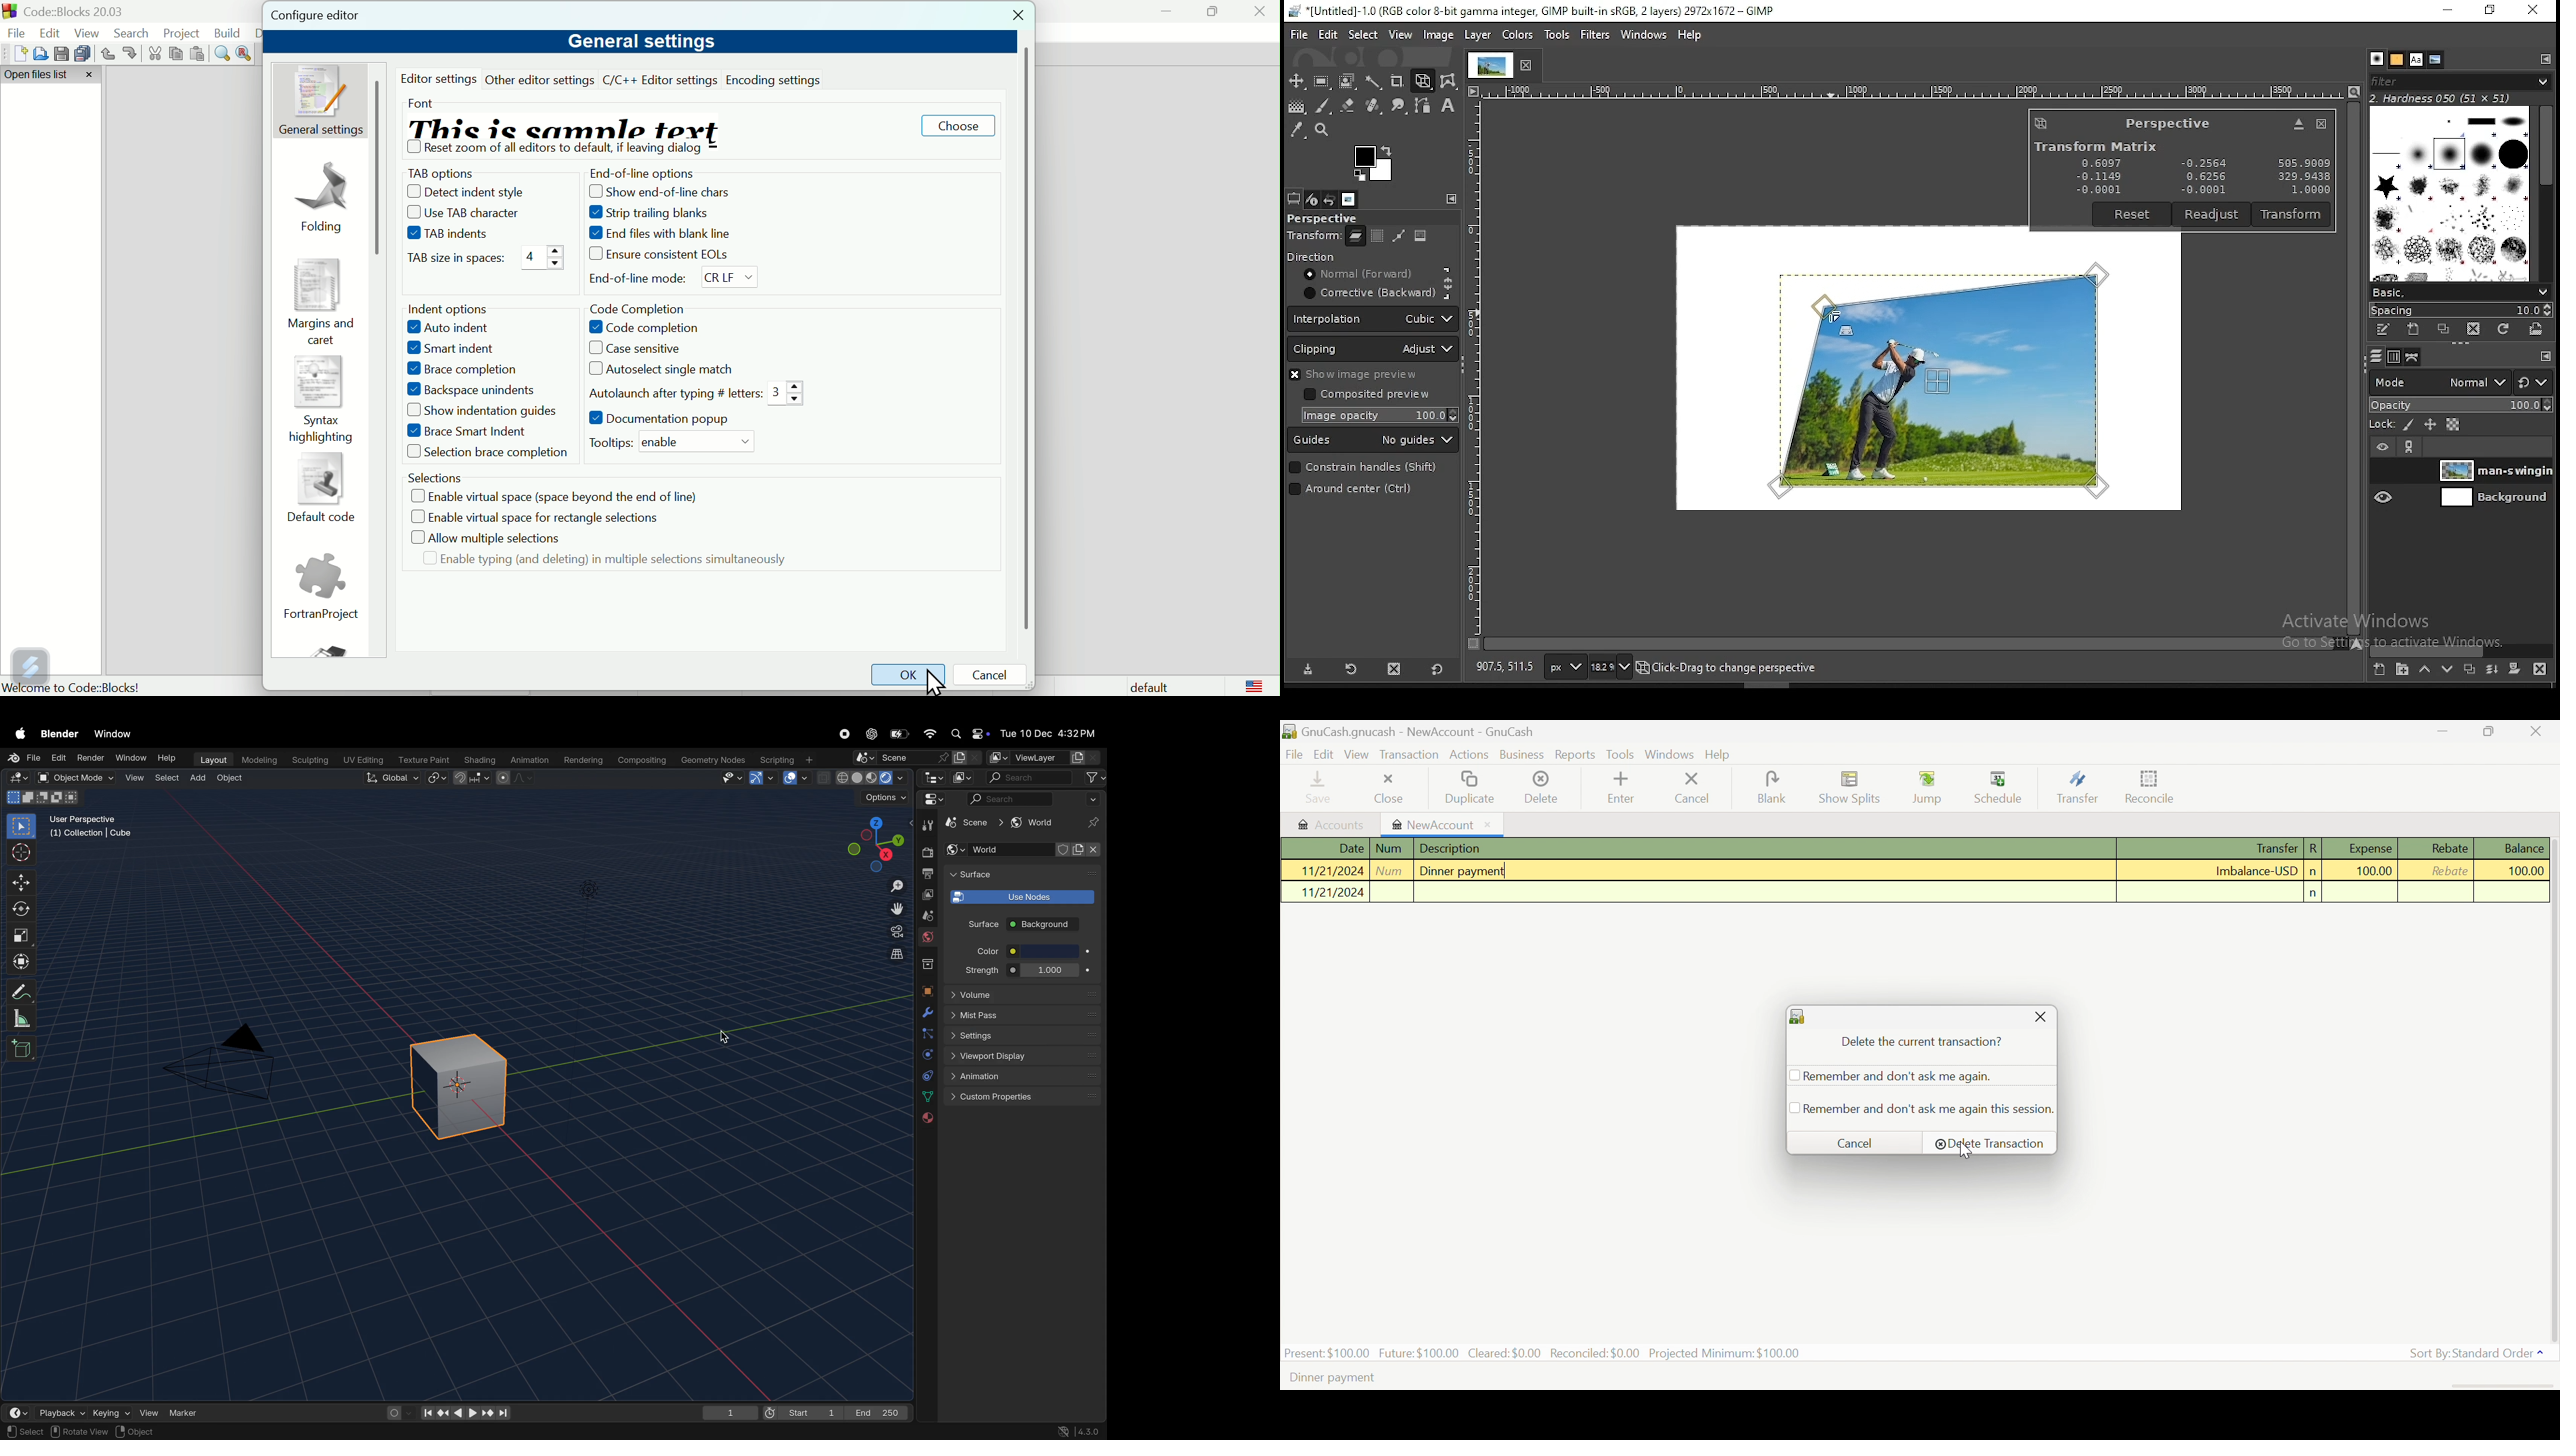  I want to click on interpolation, so click(1373, 319).